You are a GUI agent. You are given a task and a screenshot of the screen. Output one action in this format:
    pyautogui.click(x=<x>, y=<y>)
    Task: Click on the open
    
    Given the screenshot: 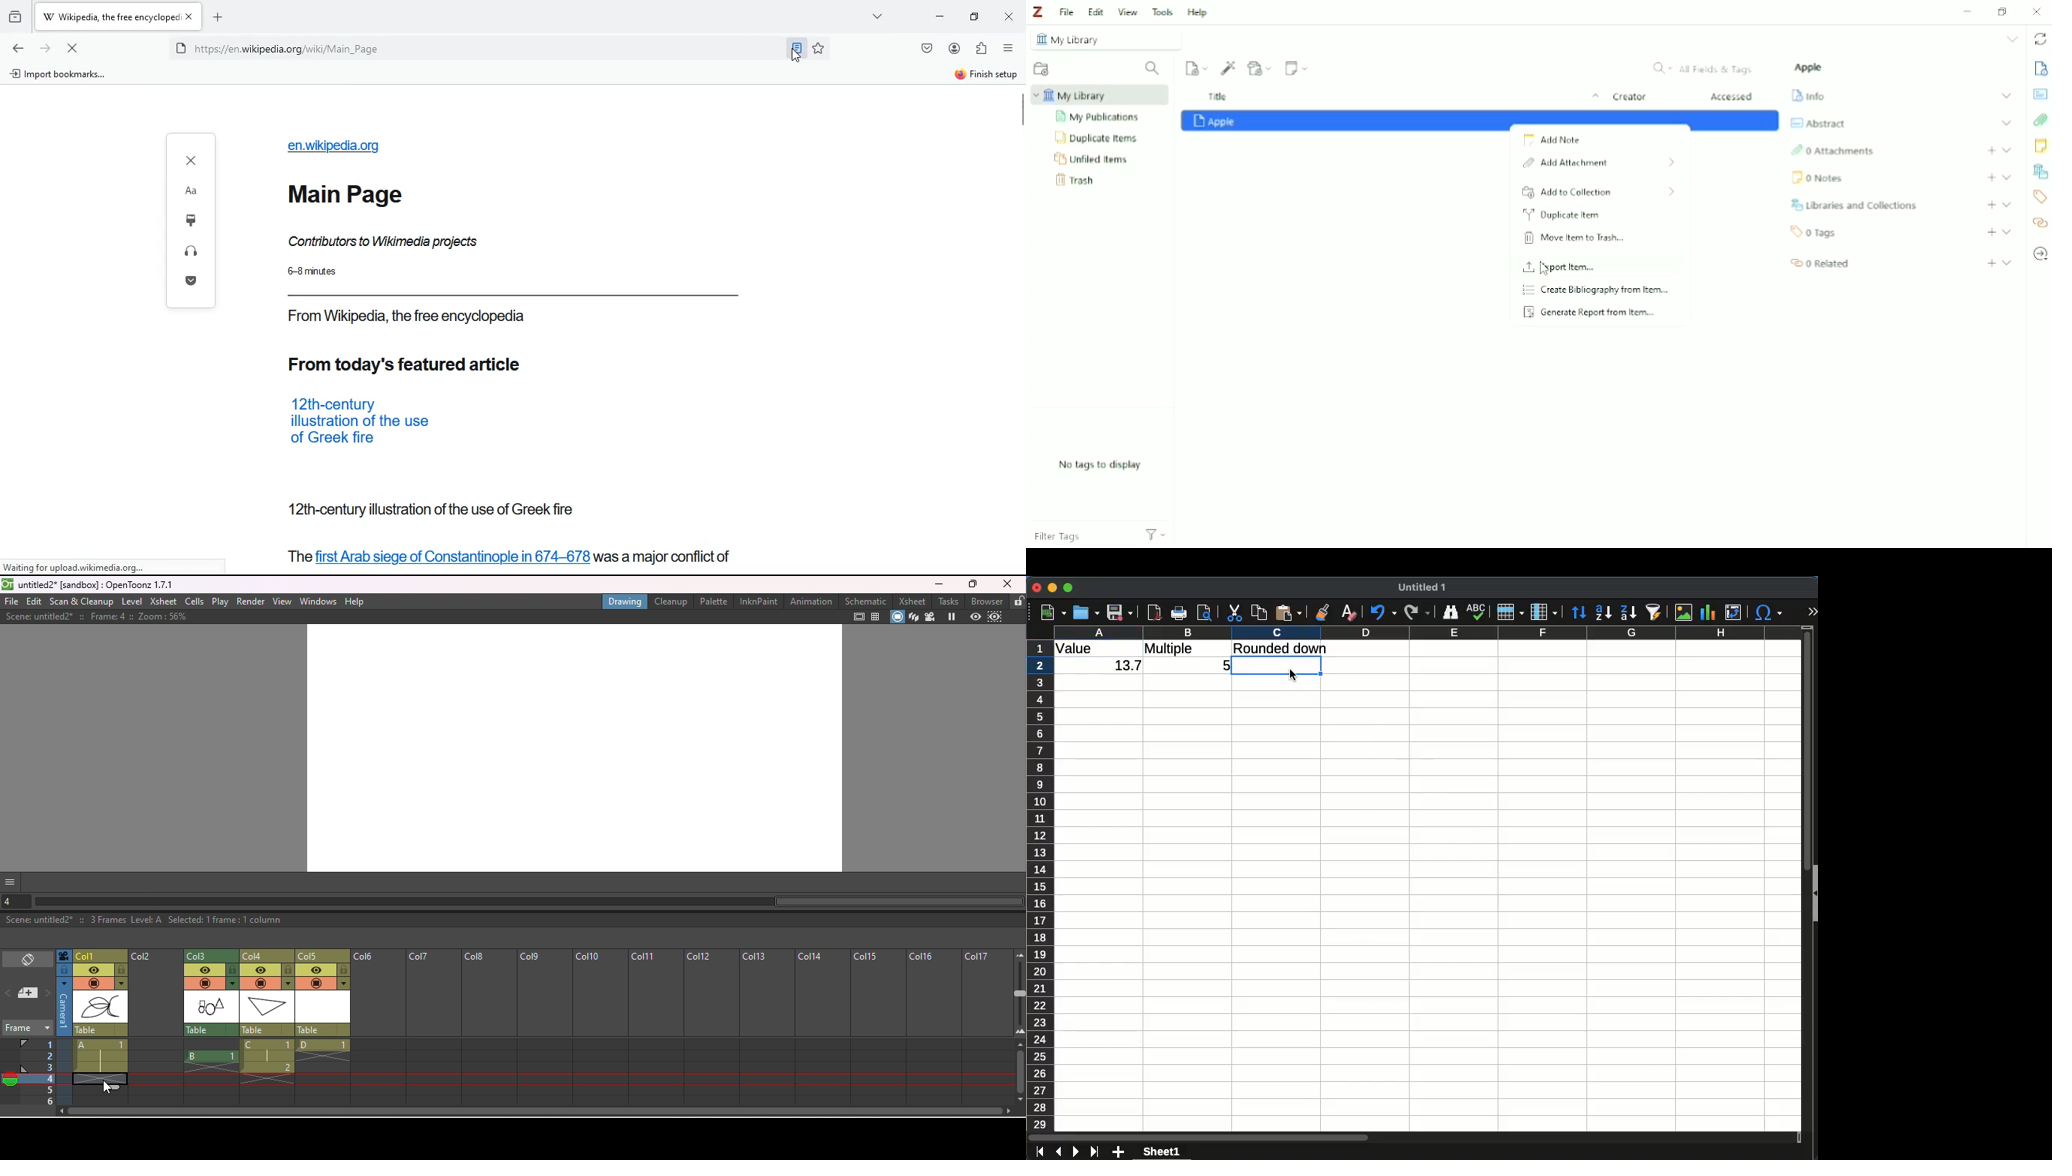 What is the action you would take?
    pyautogui.click(x=1086, y=612)
    